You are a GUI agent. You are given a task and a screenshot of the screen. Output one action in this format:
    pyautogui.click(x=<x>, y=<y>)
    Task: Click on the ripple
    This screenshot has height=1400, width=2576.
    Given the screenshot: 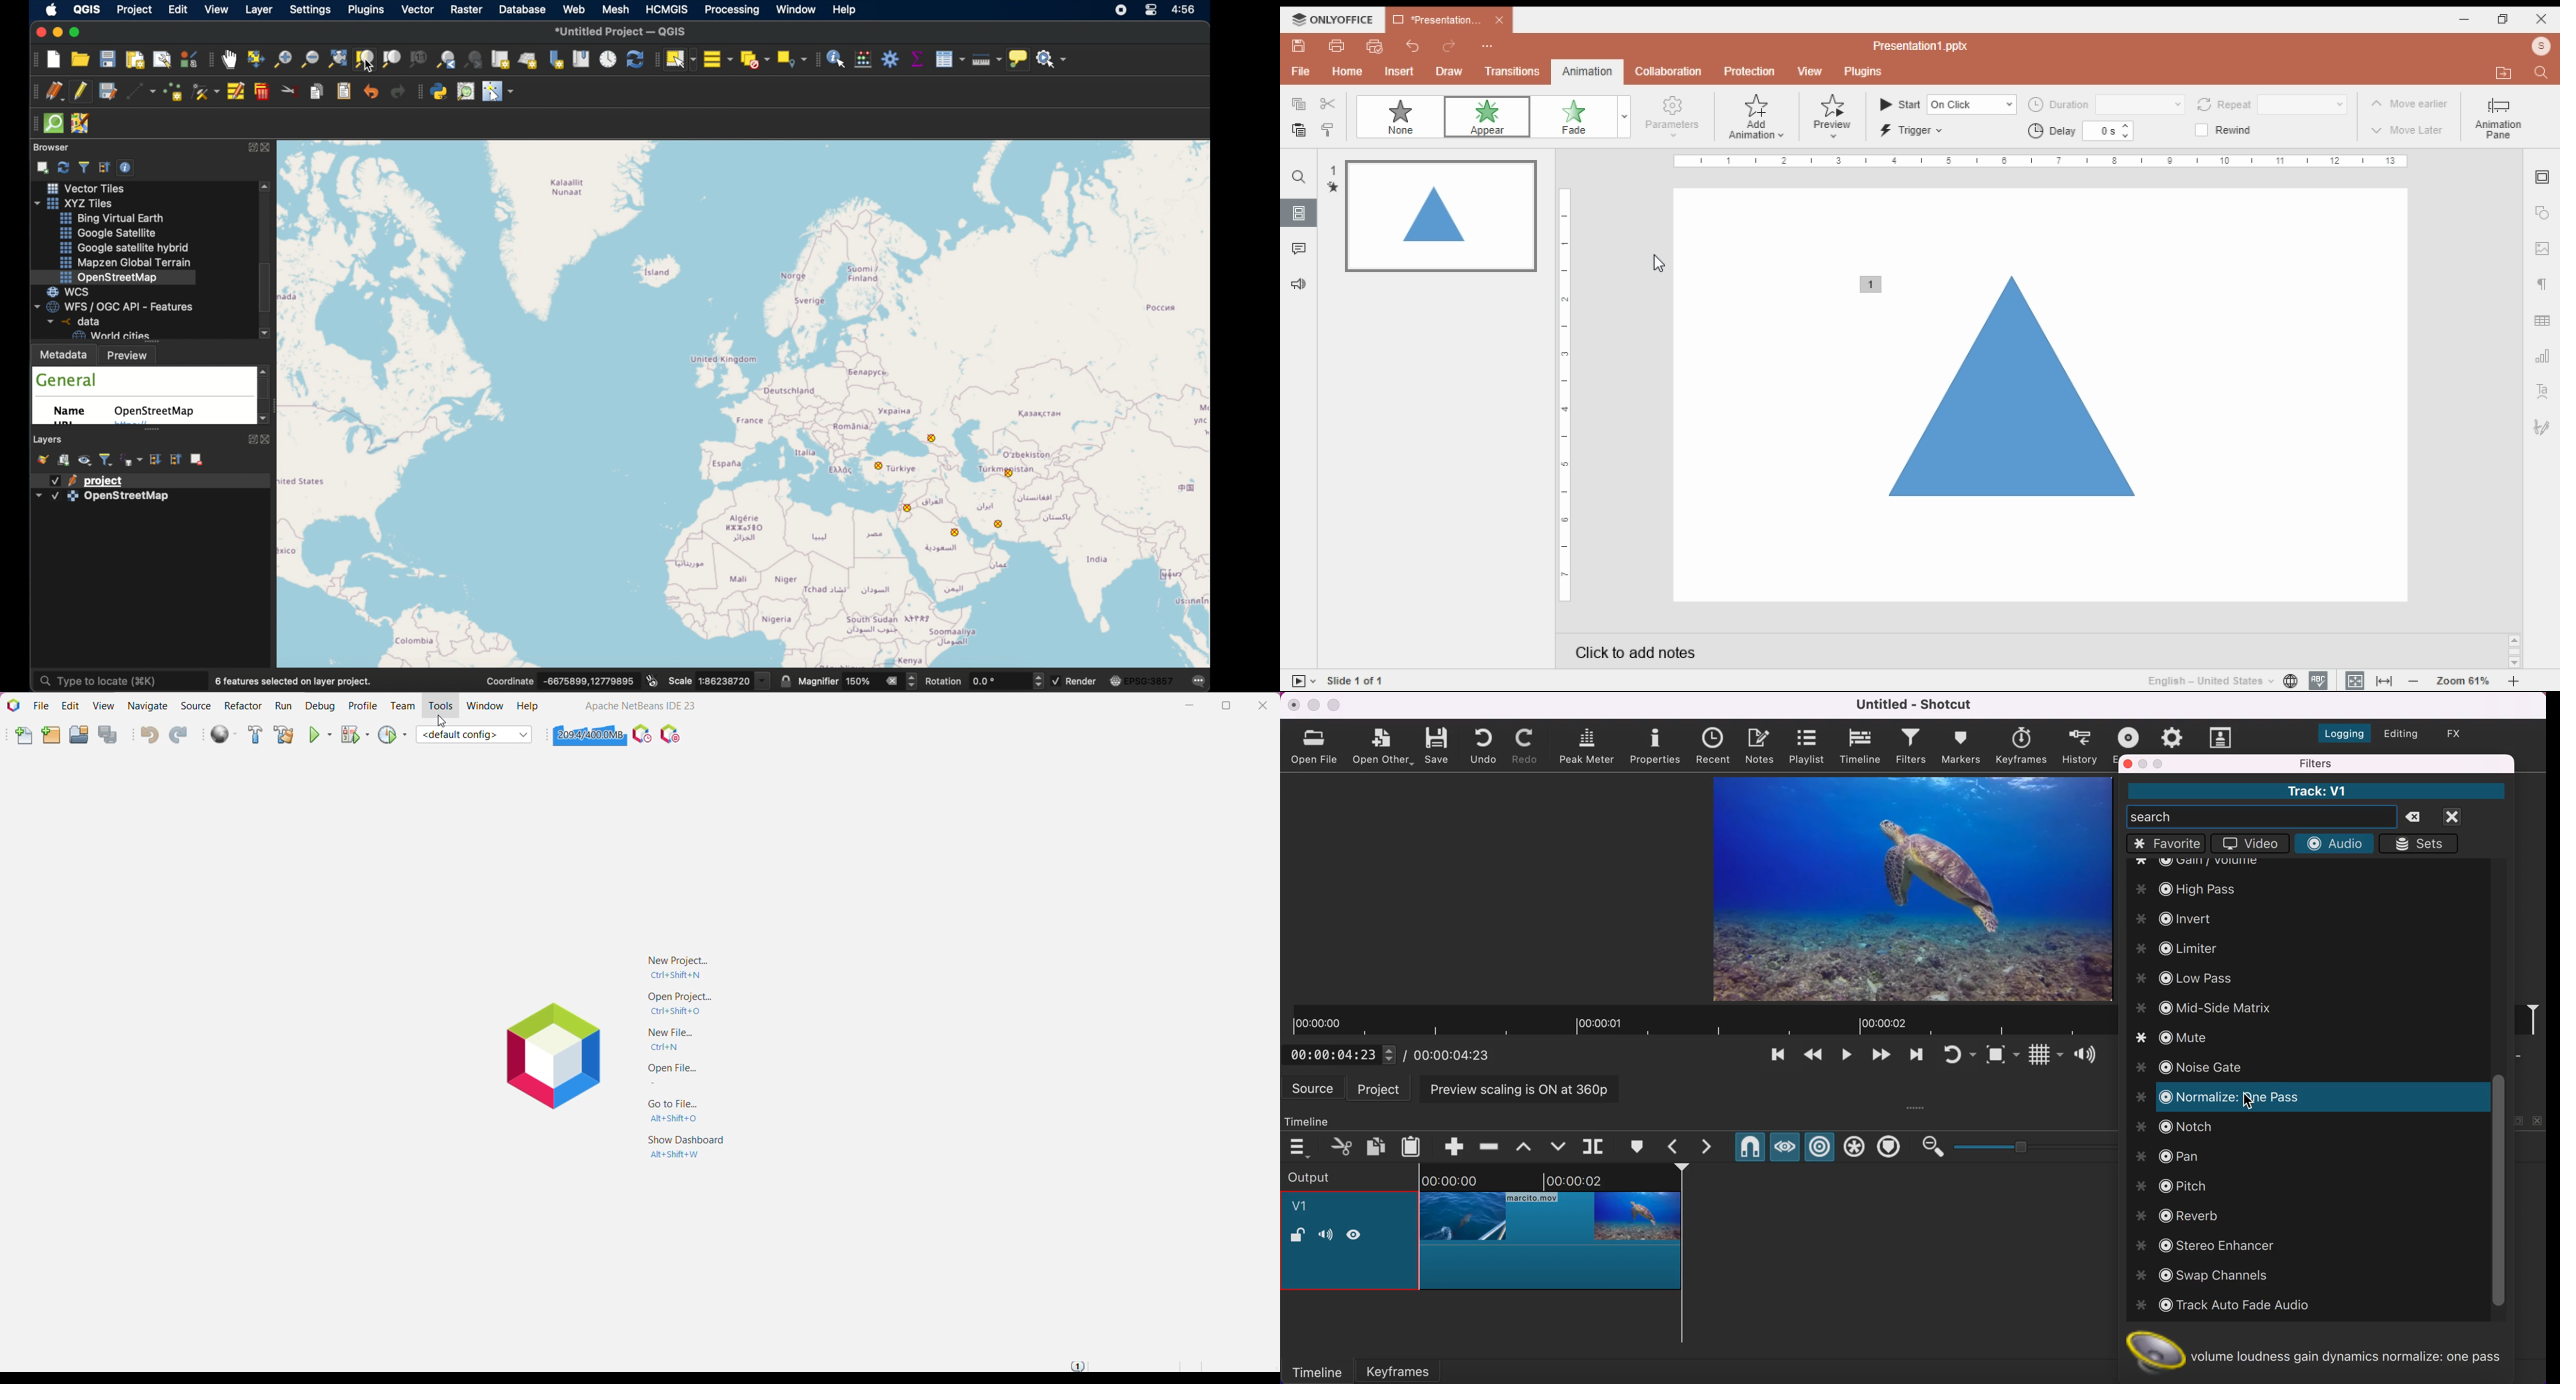 What is the action you would take?
    pyautogui.click(x=1821, y=1148)
    